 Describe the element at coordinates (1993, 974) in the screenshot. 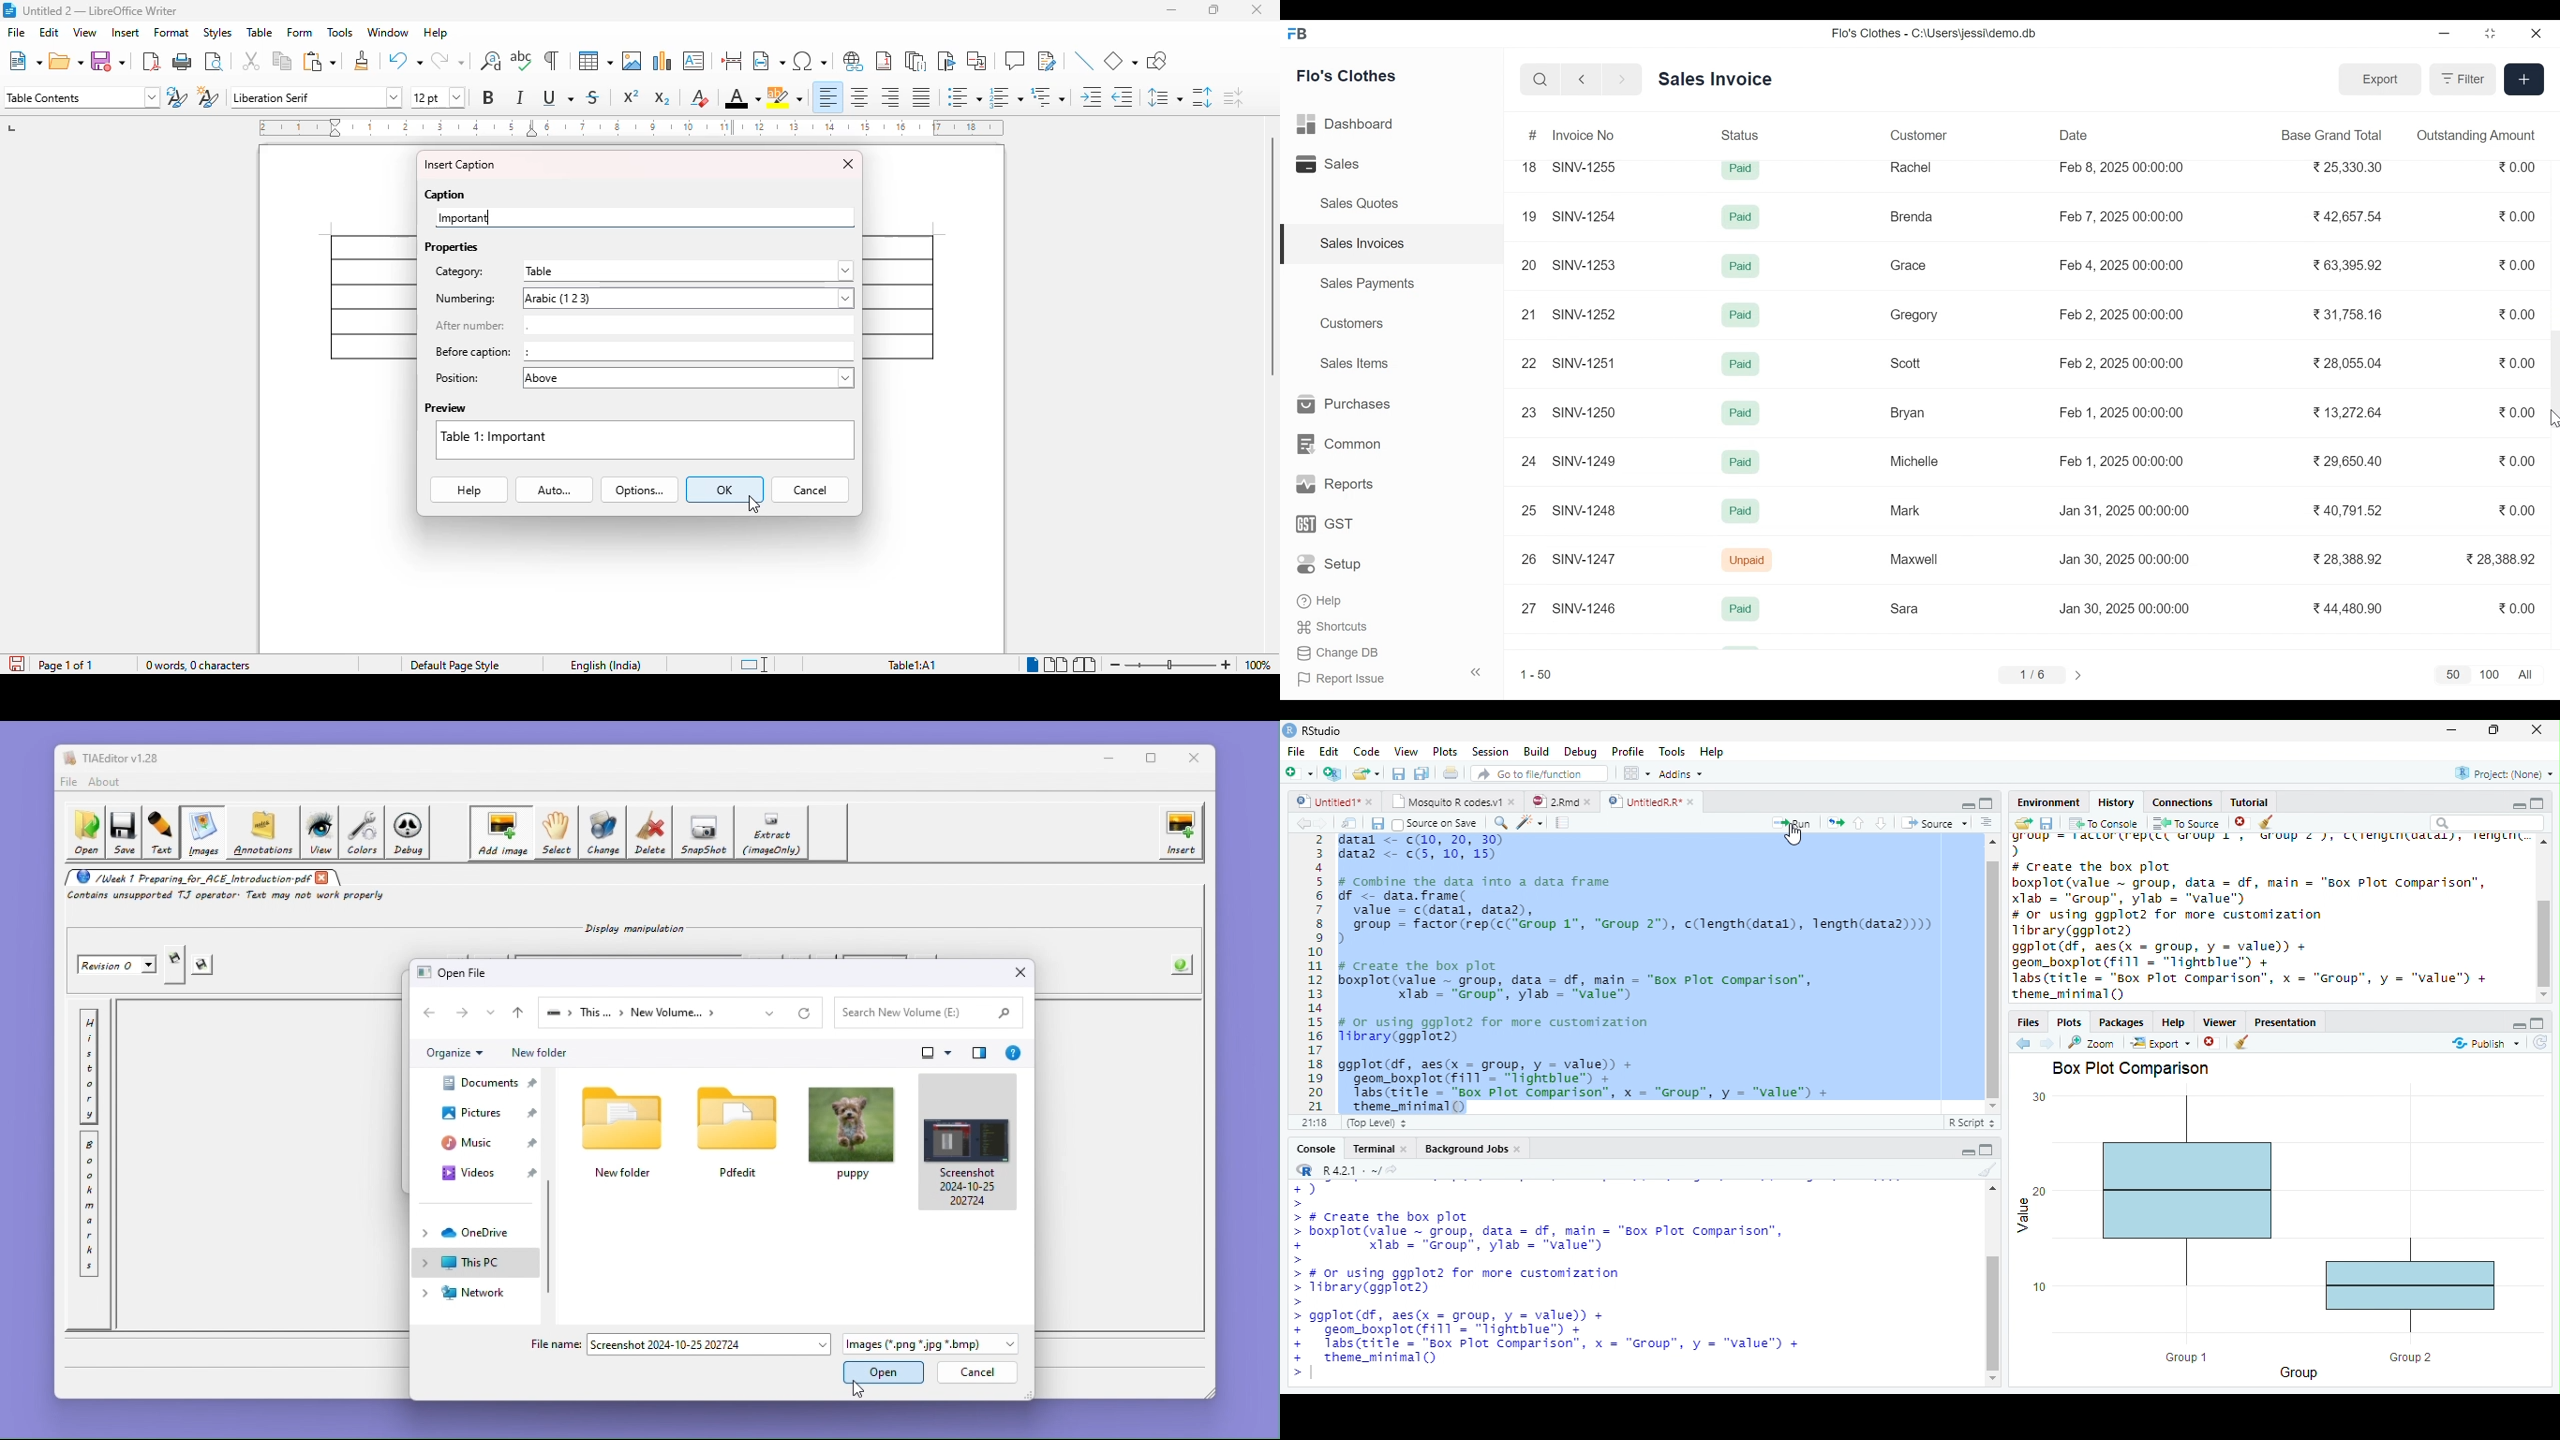

I see `vertical scroll bar` at that location.